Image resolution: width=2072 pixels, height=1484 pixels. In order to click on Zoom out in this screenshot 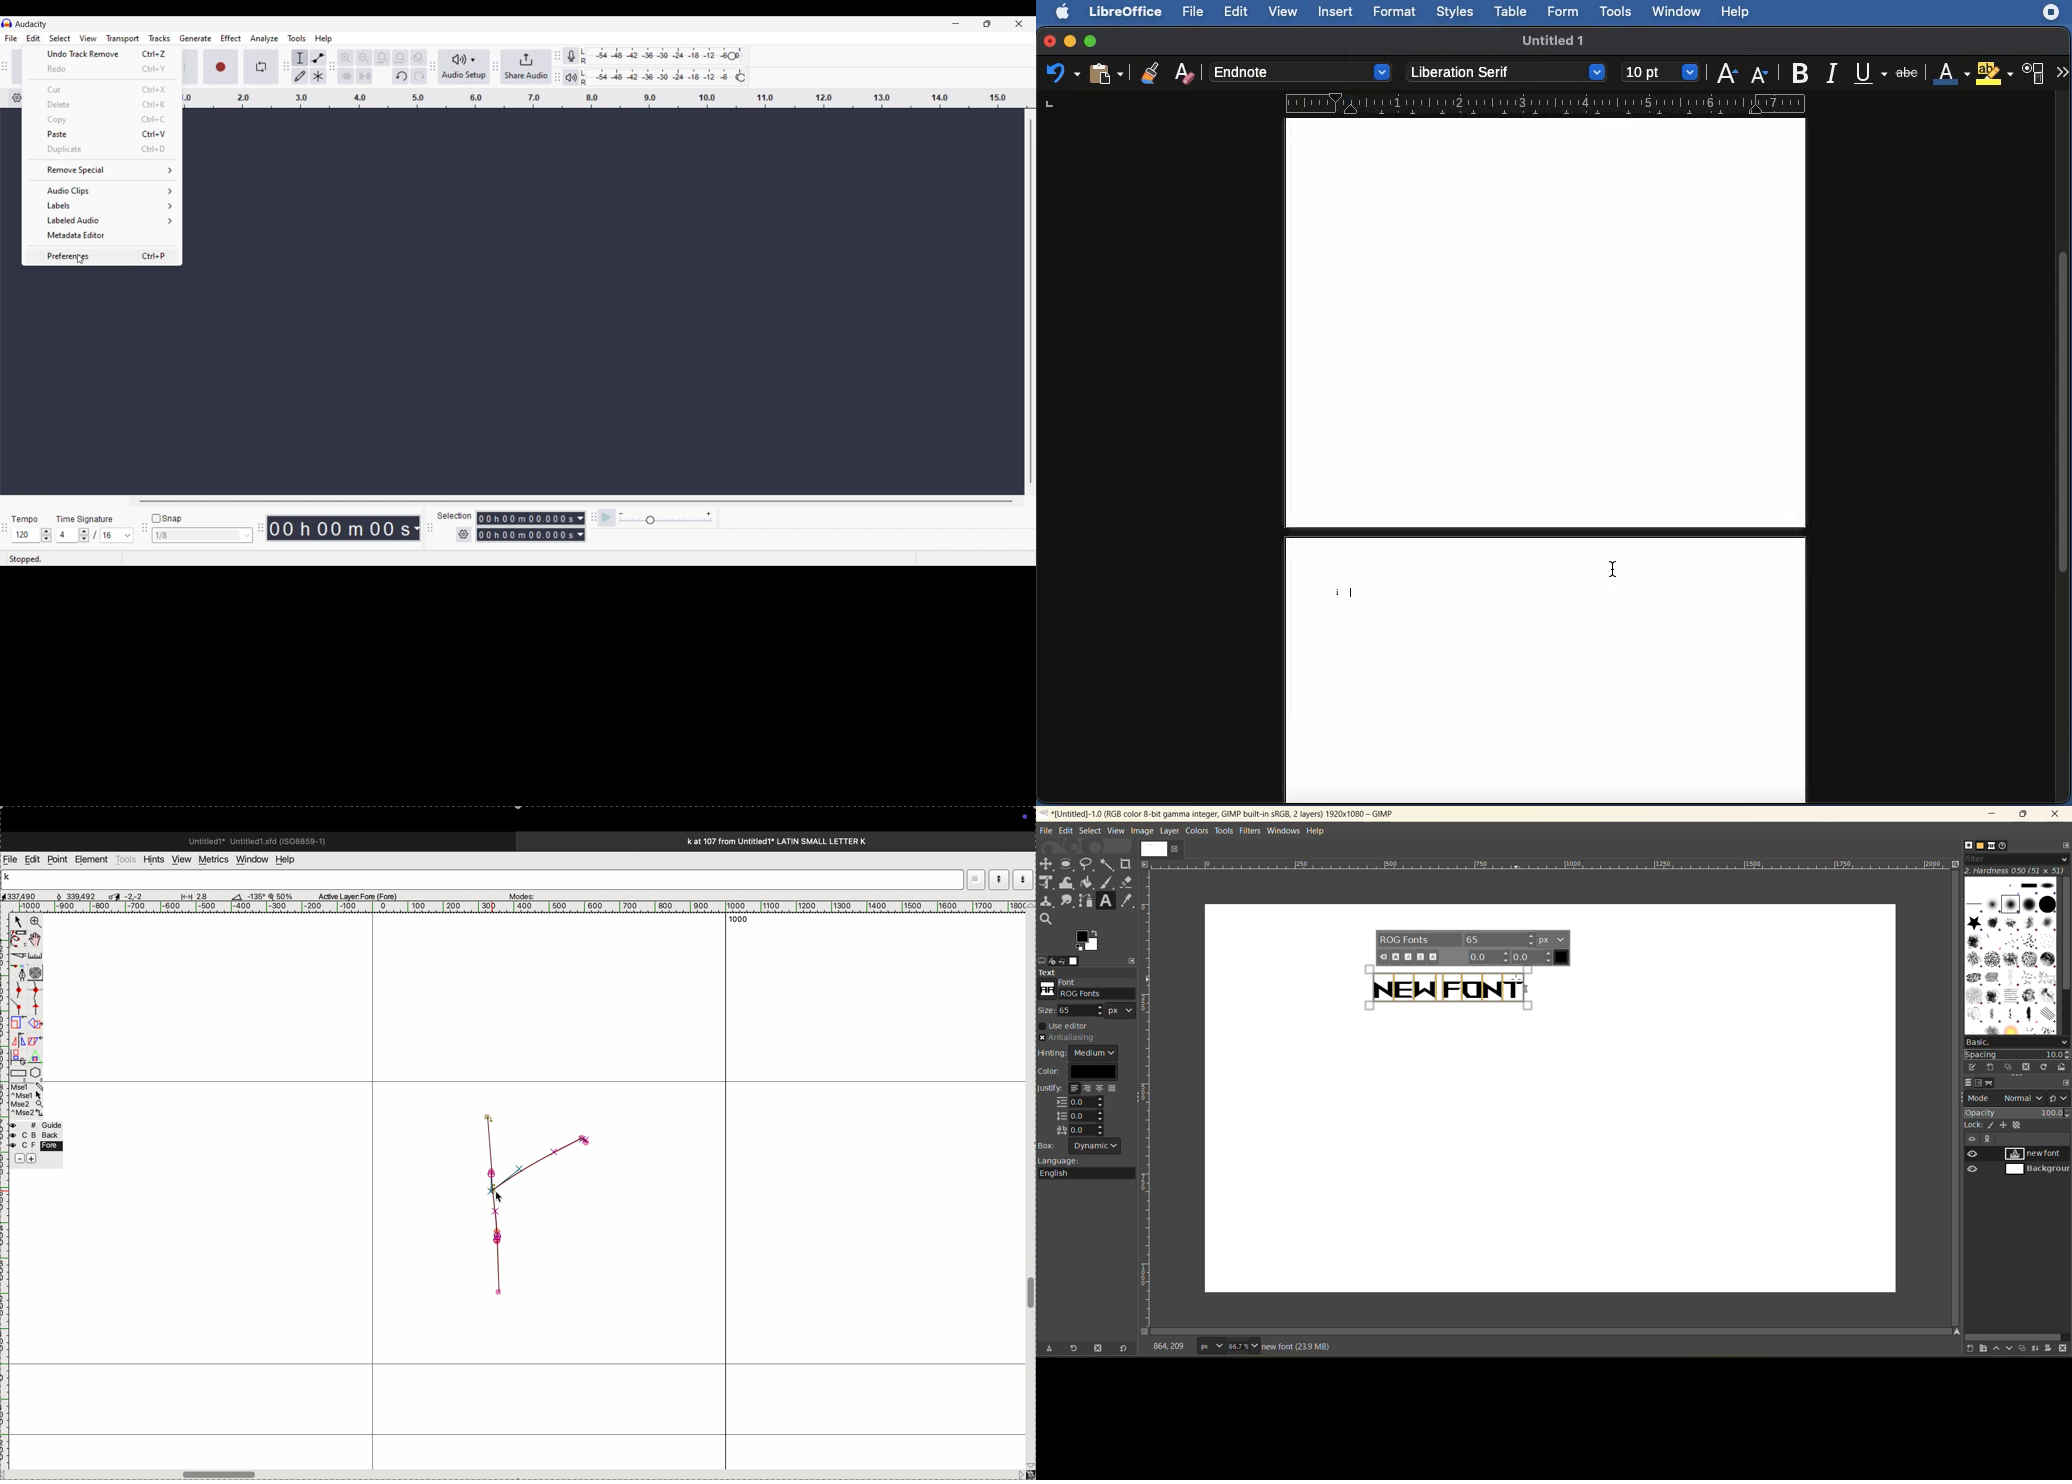, I will do `click(364, 58)`.